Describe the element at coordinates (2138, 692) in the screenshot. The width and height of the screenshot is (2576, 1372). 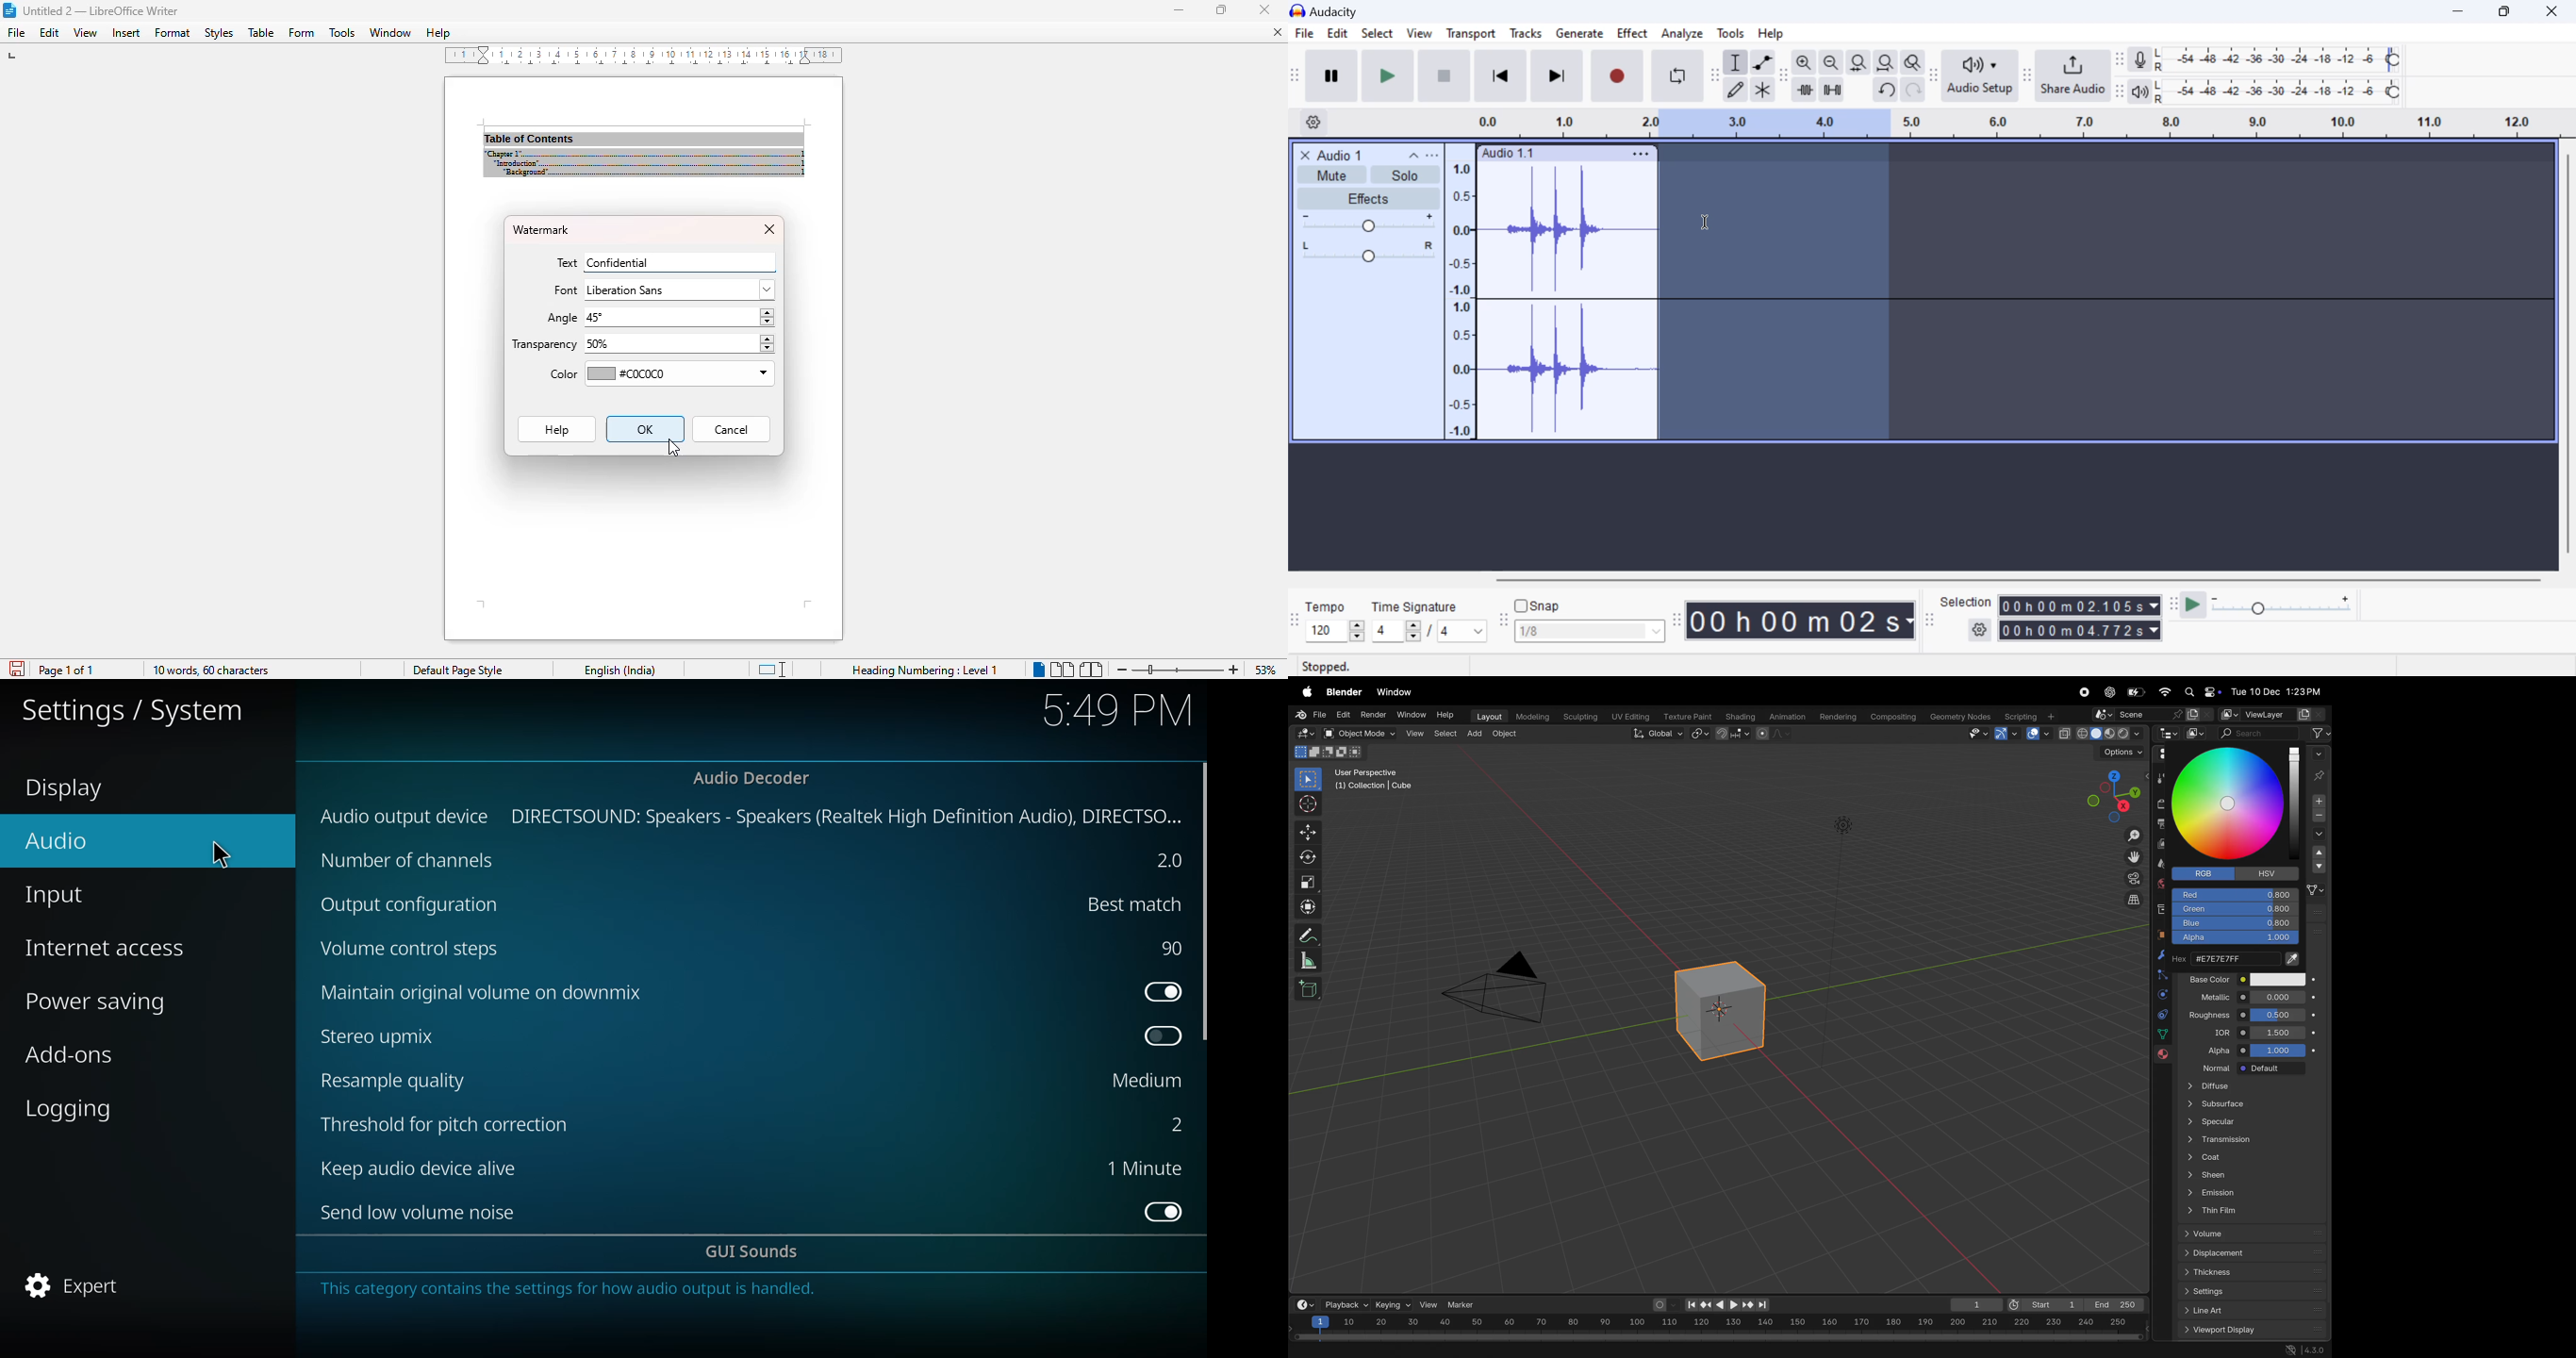
I see `battery` at that location.